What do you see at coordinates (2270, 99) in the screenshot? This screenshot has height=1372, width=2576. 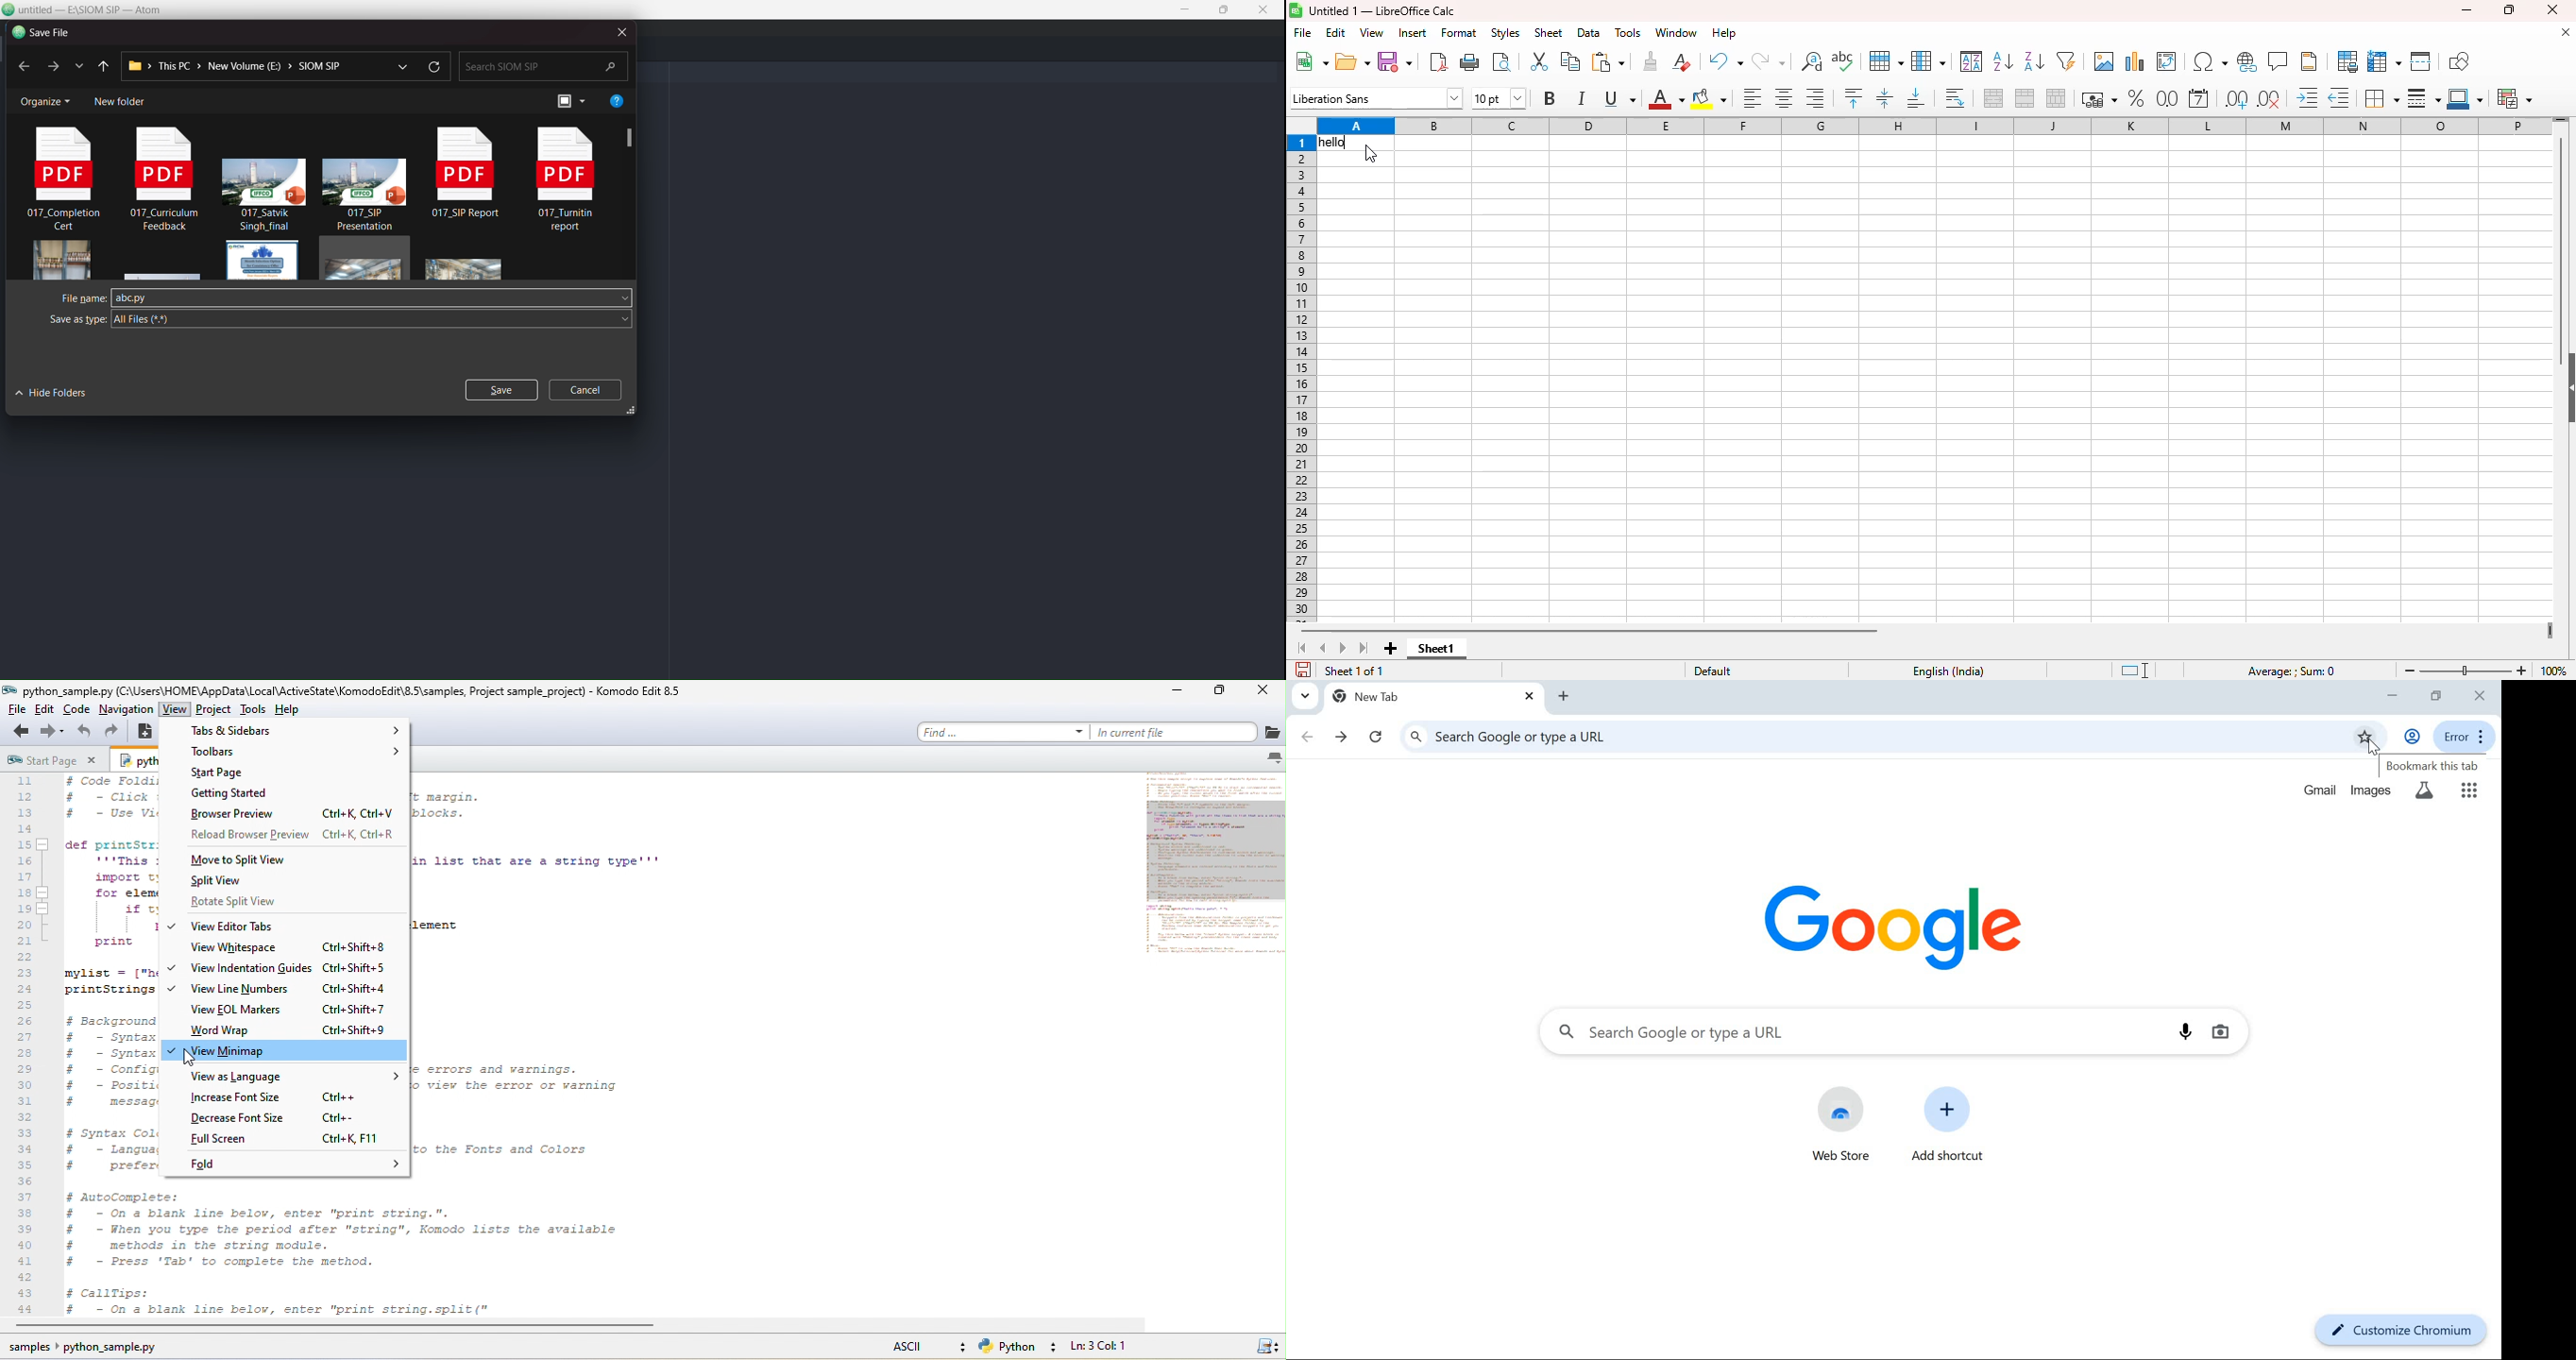 I see `delete decimal` at bounding box center [2270, 99].